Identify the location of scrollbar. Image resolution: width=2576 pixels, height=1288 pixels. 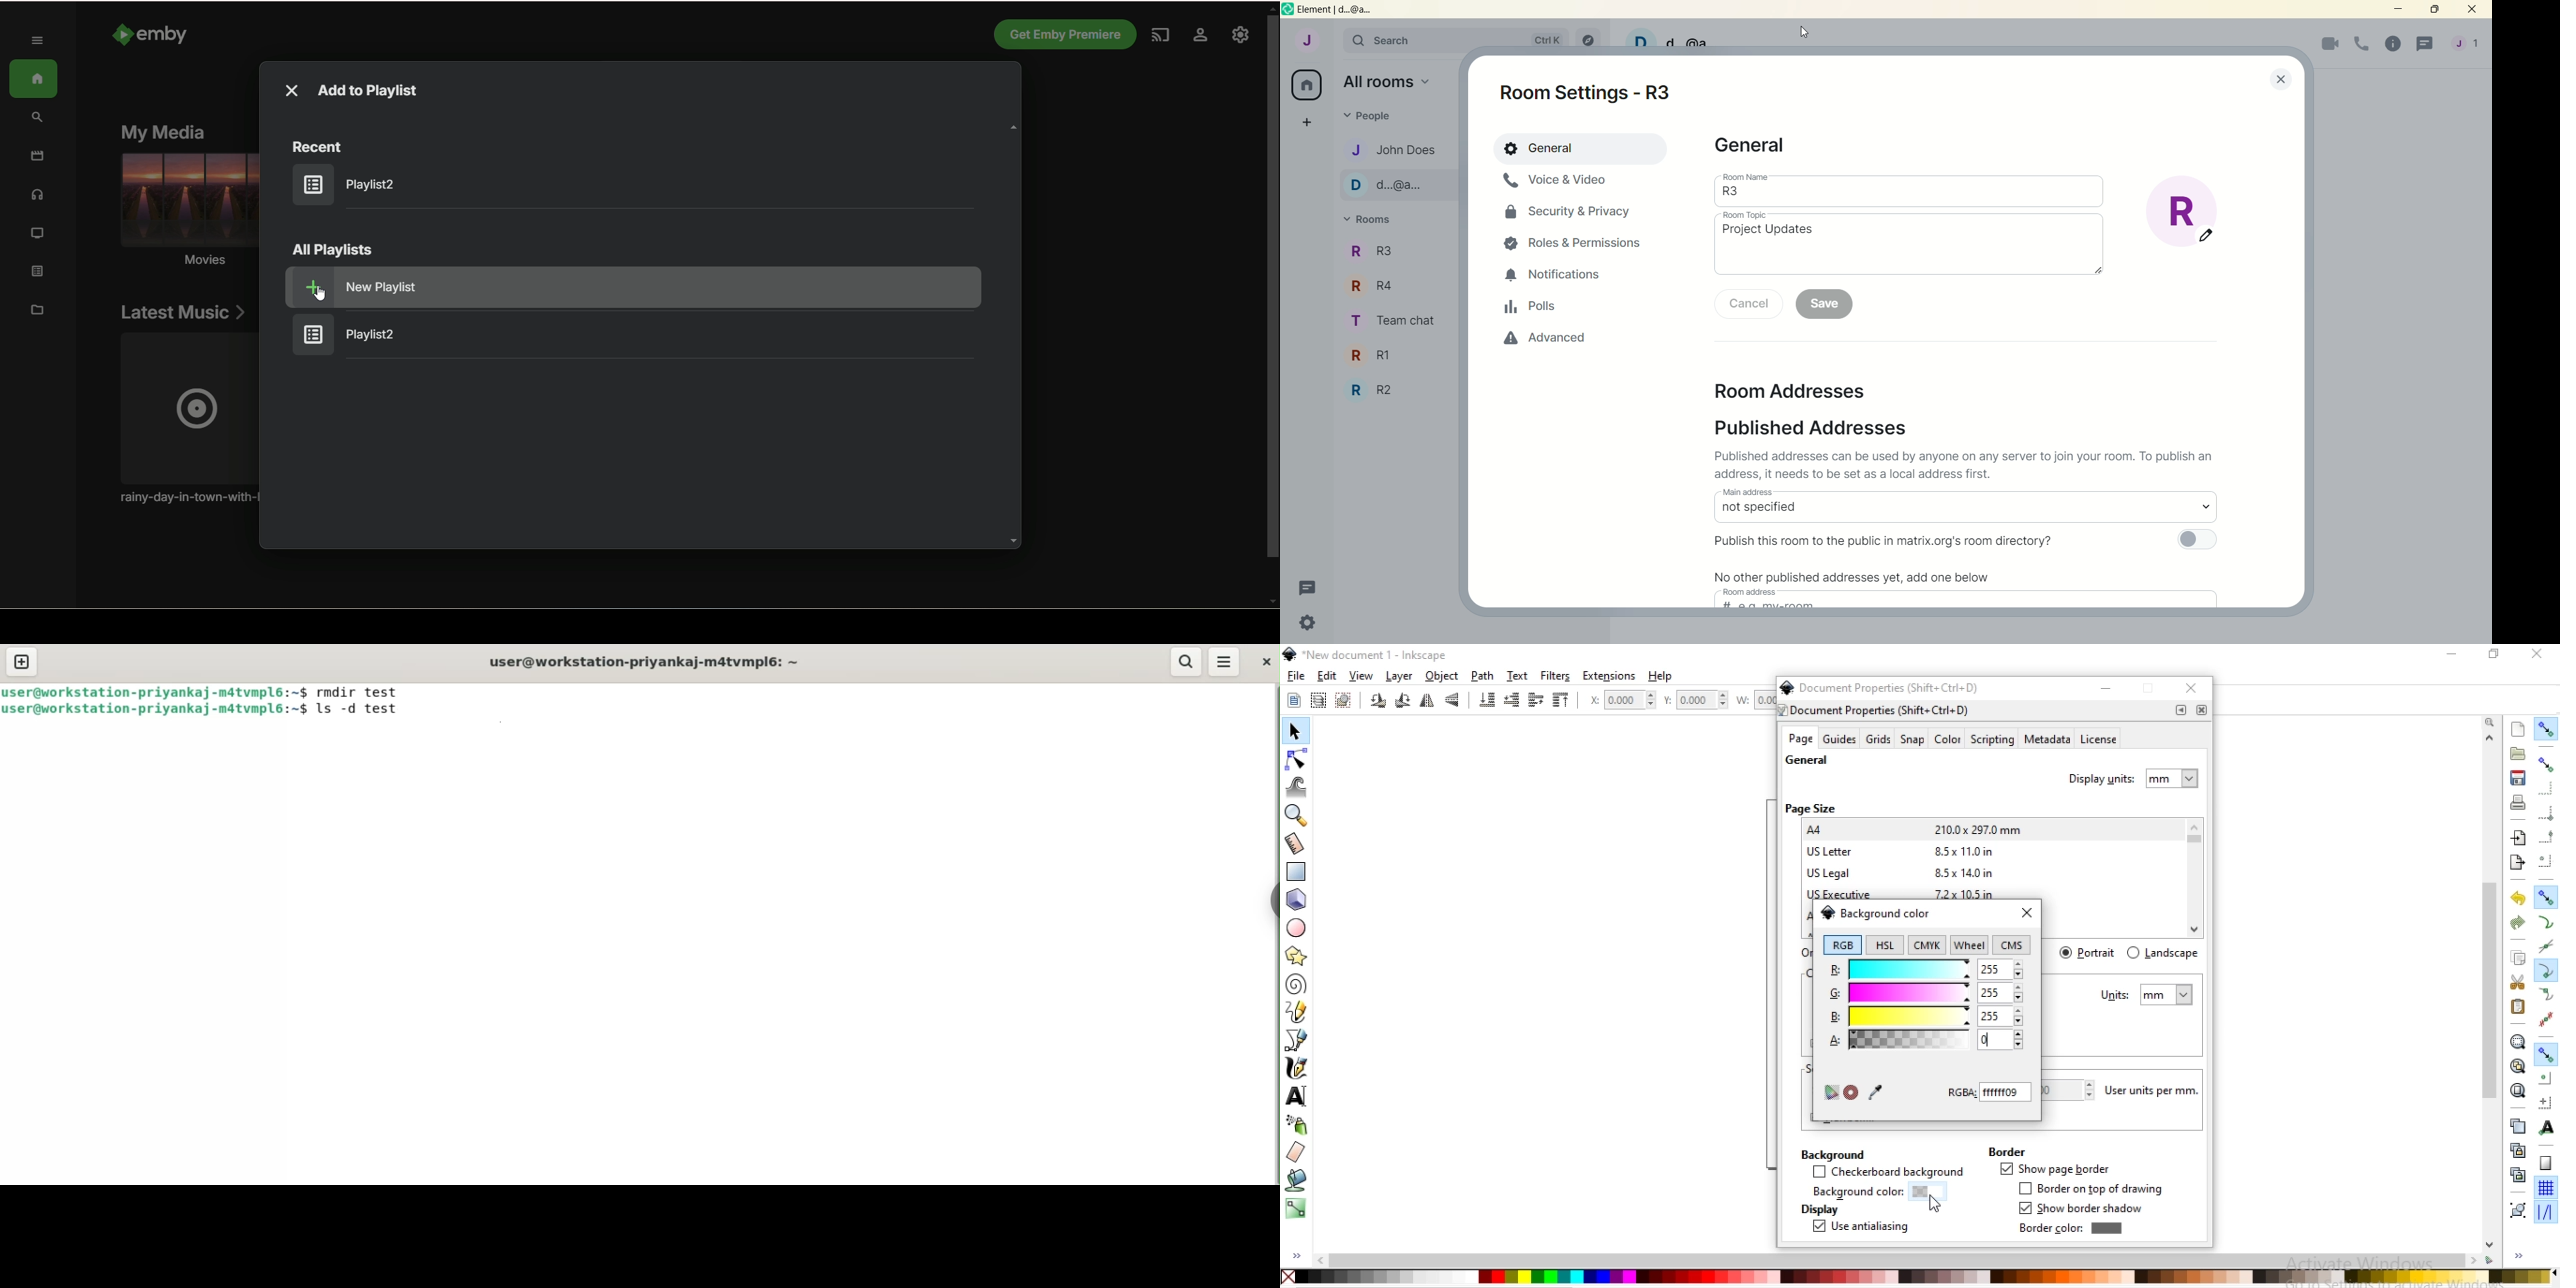
(1906, 1260).